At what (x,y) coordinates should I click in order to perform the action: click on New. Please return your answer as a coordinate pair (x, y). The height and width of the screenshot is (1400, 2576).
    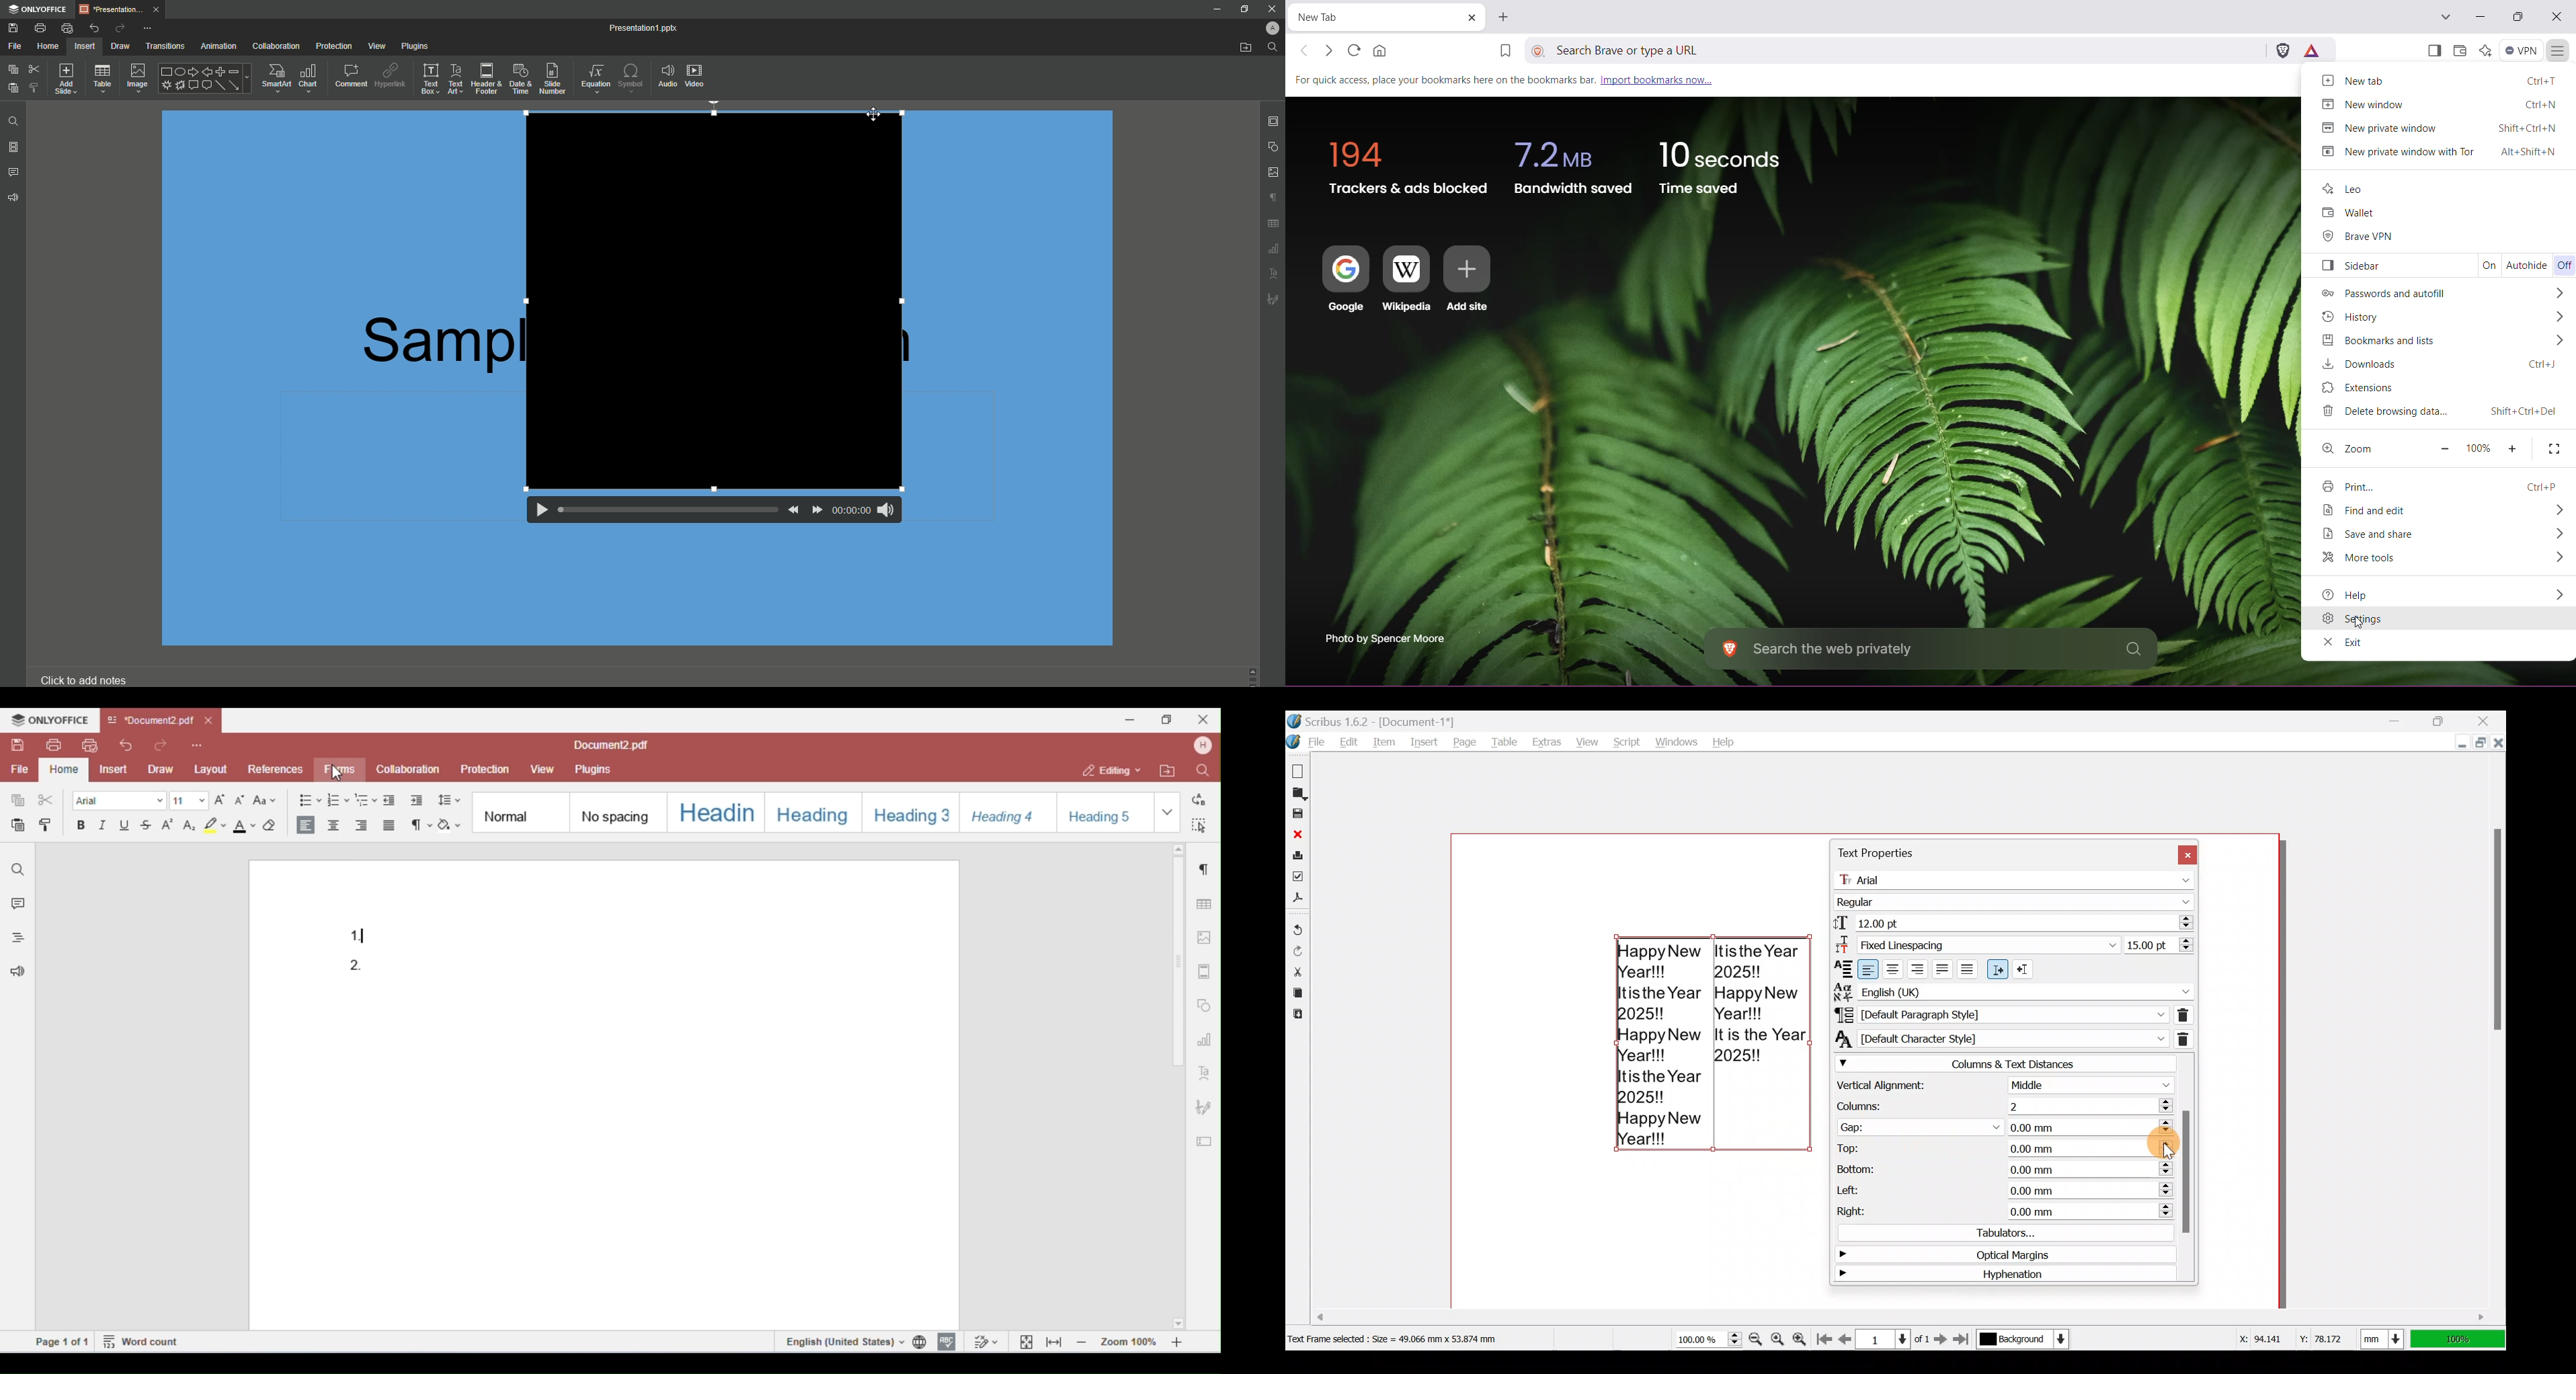
    Looking at the image, I should click on (1299, 770).